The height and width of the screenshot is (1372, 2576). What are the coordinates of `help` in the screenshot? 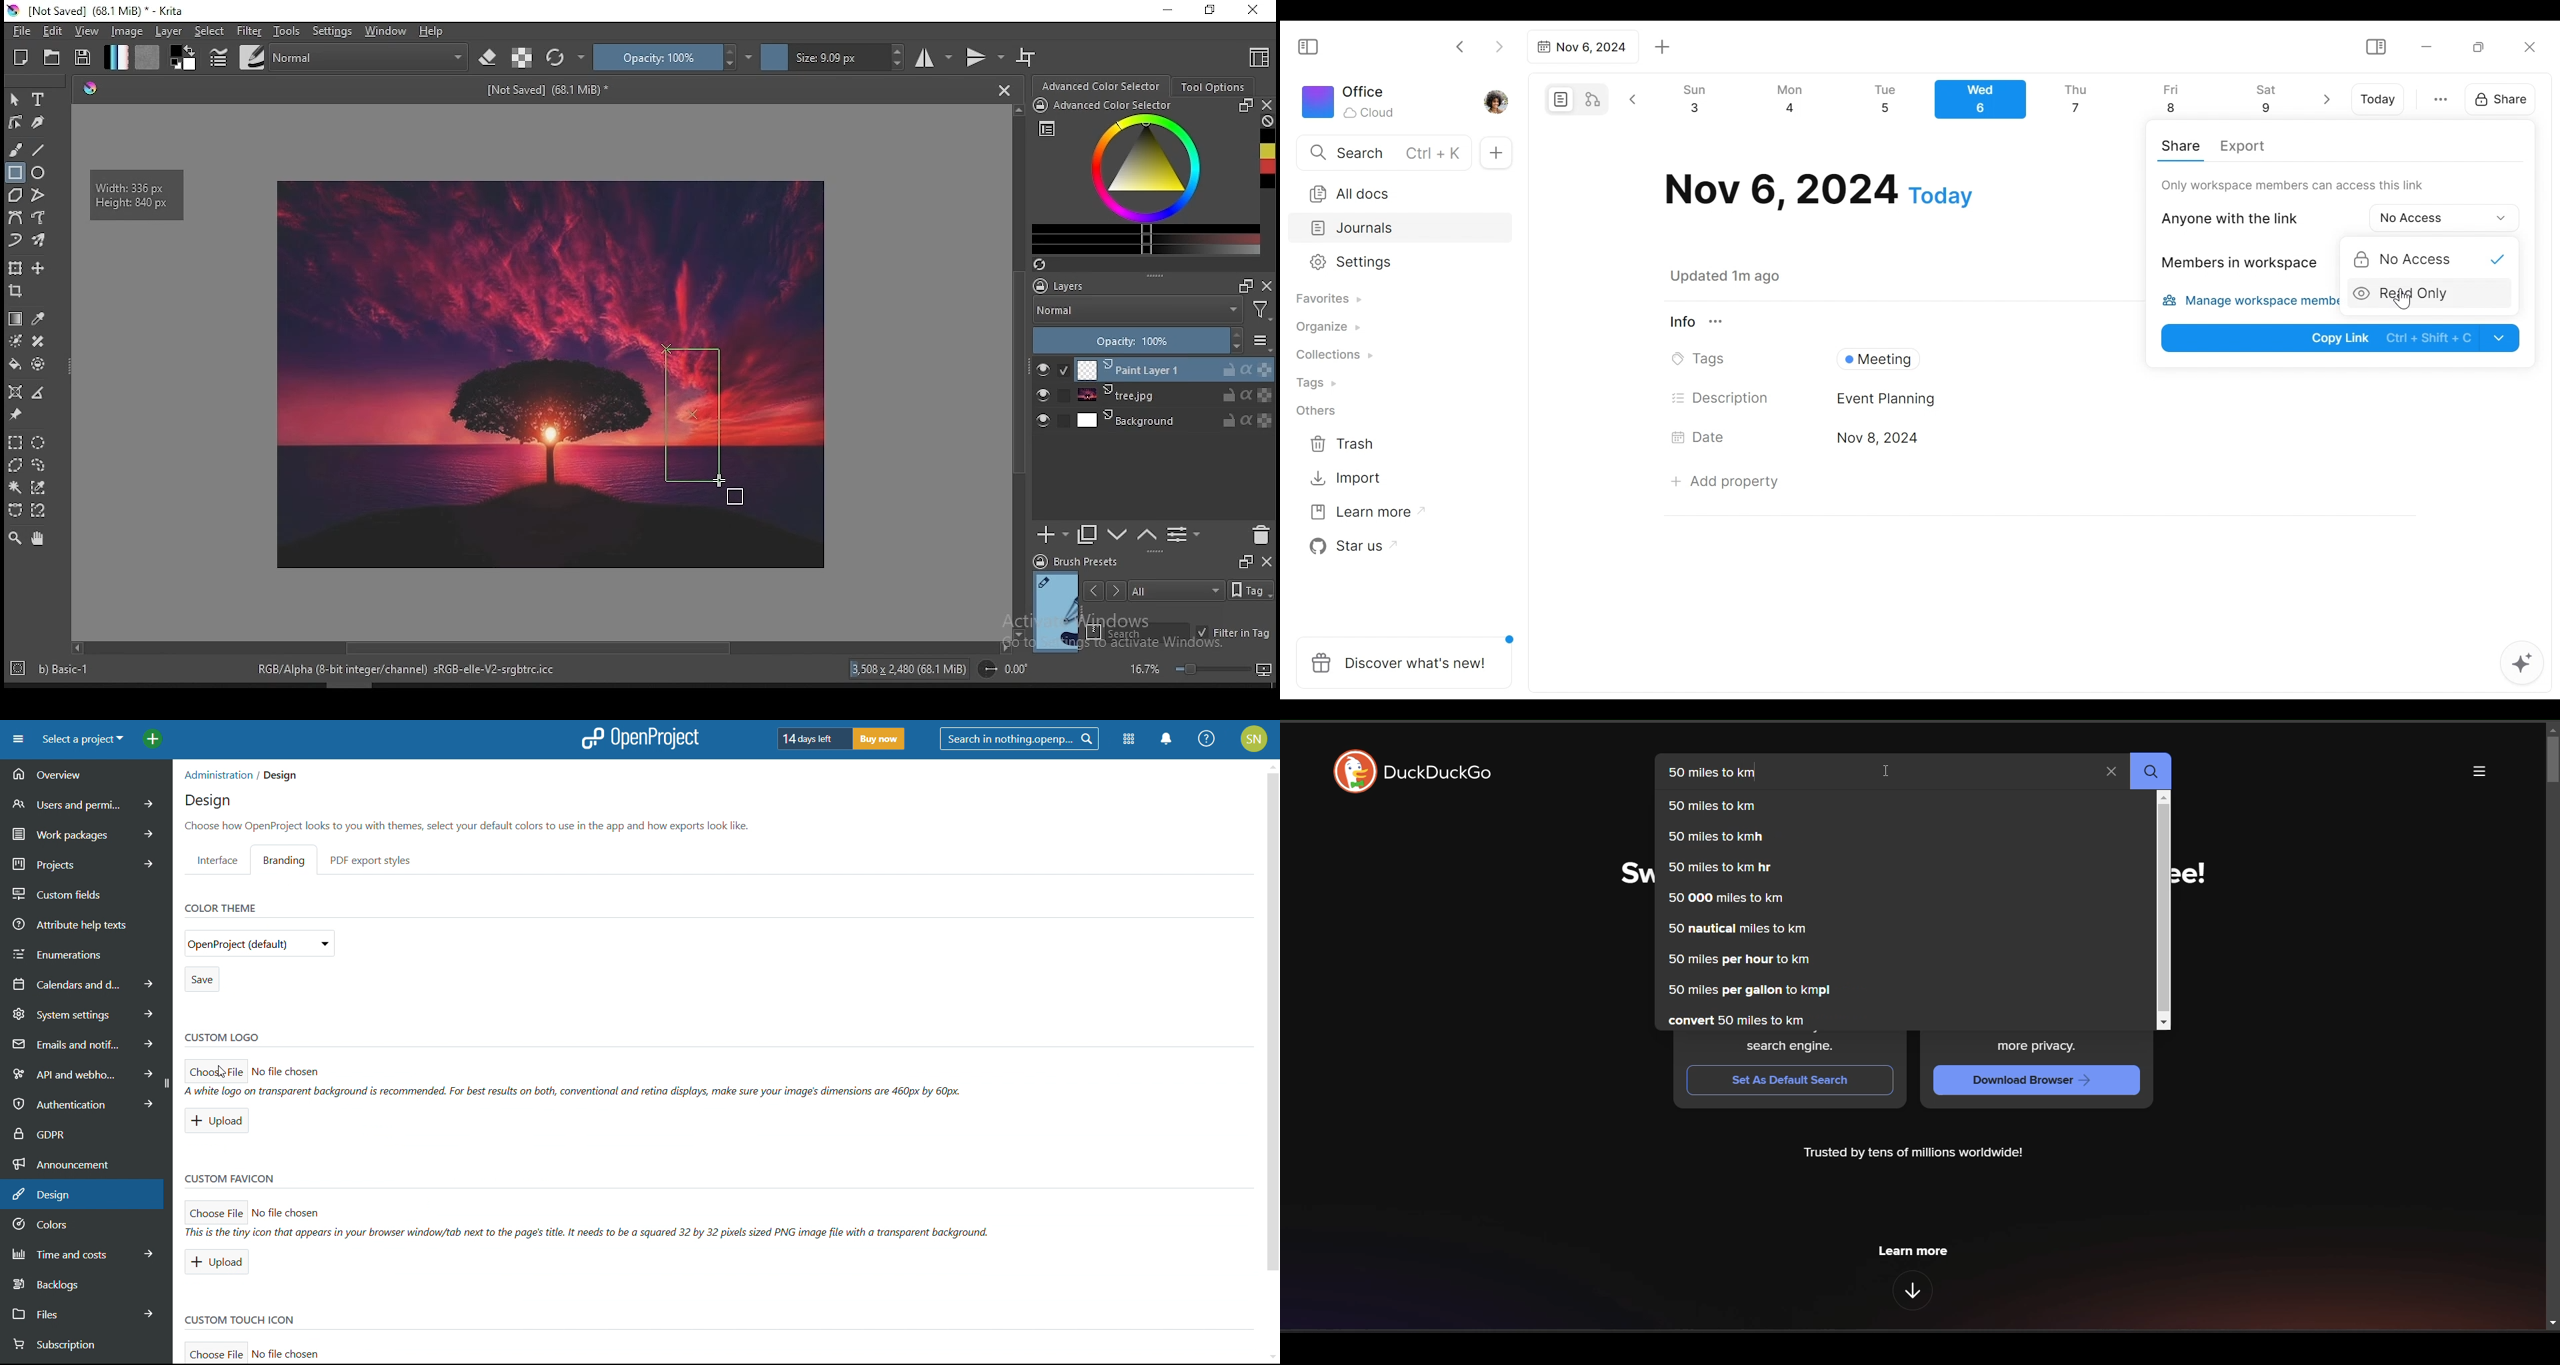 It's located at (432, 32).